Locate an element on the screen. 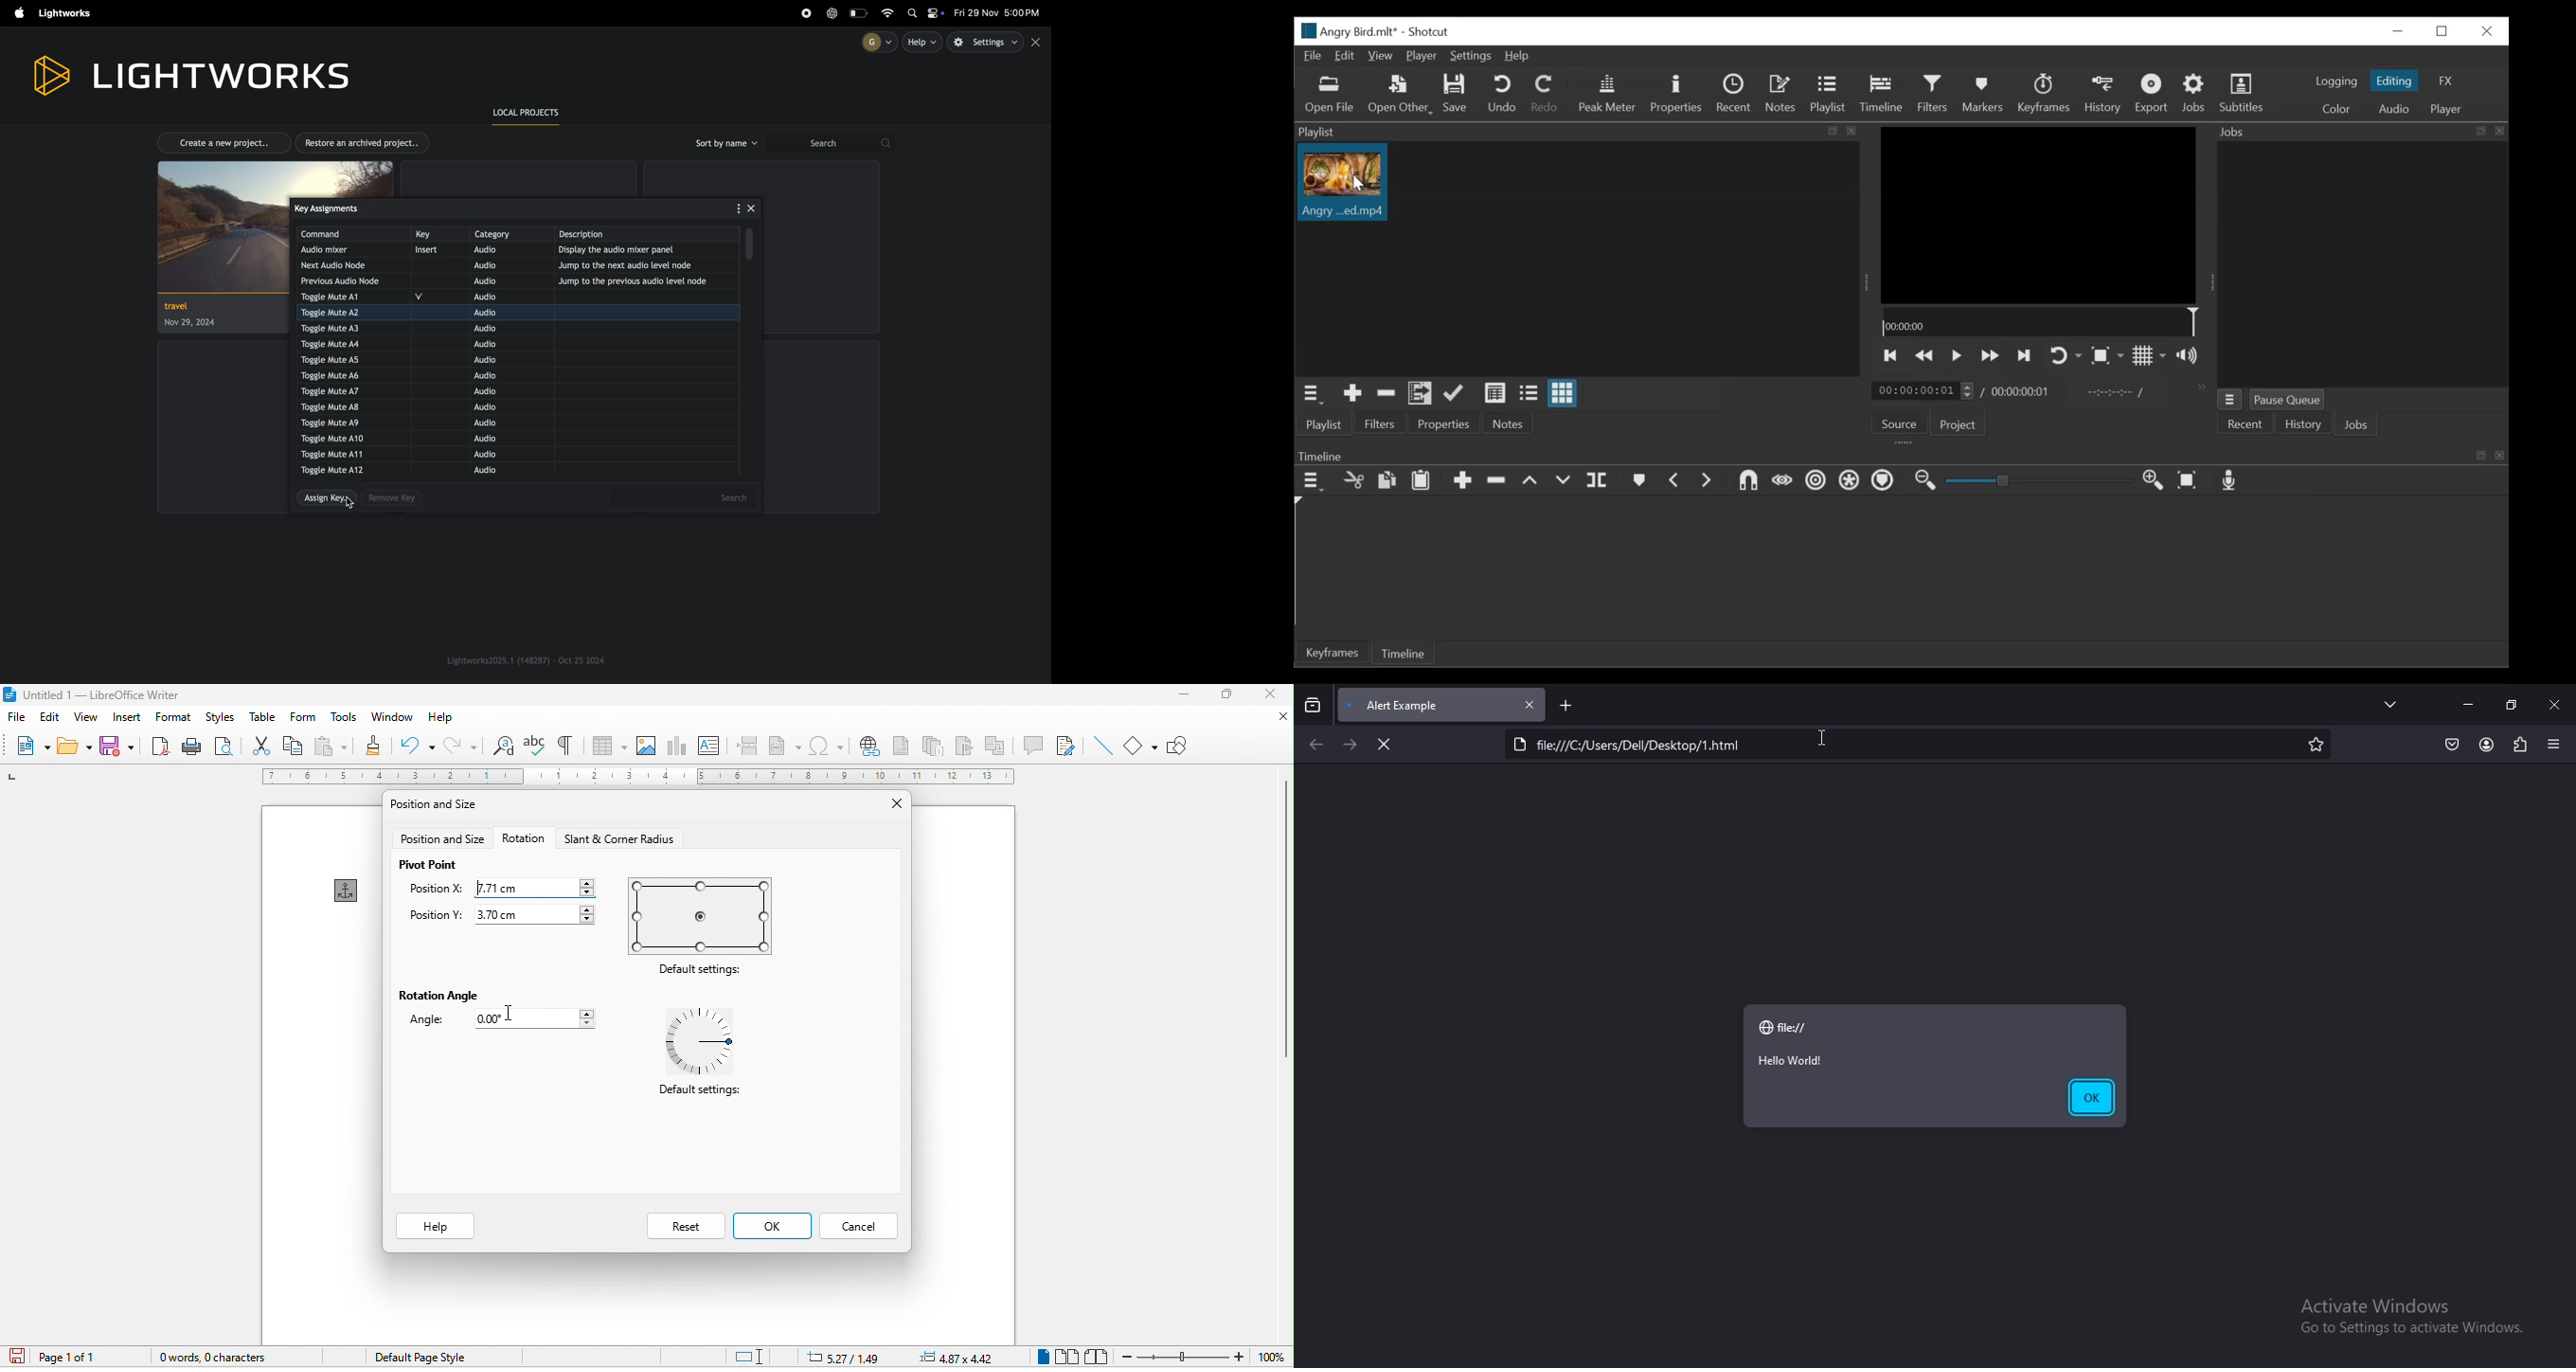 The width and height of the screenshot is (2576, 1372). Default settings: is located at coordinates (701, 1090).